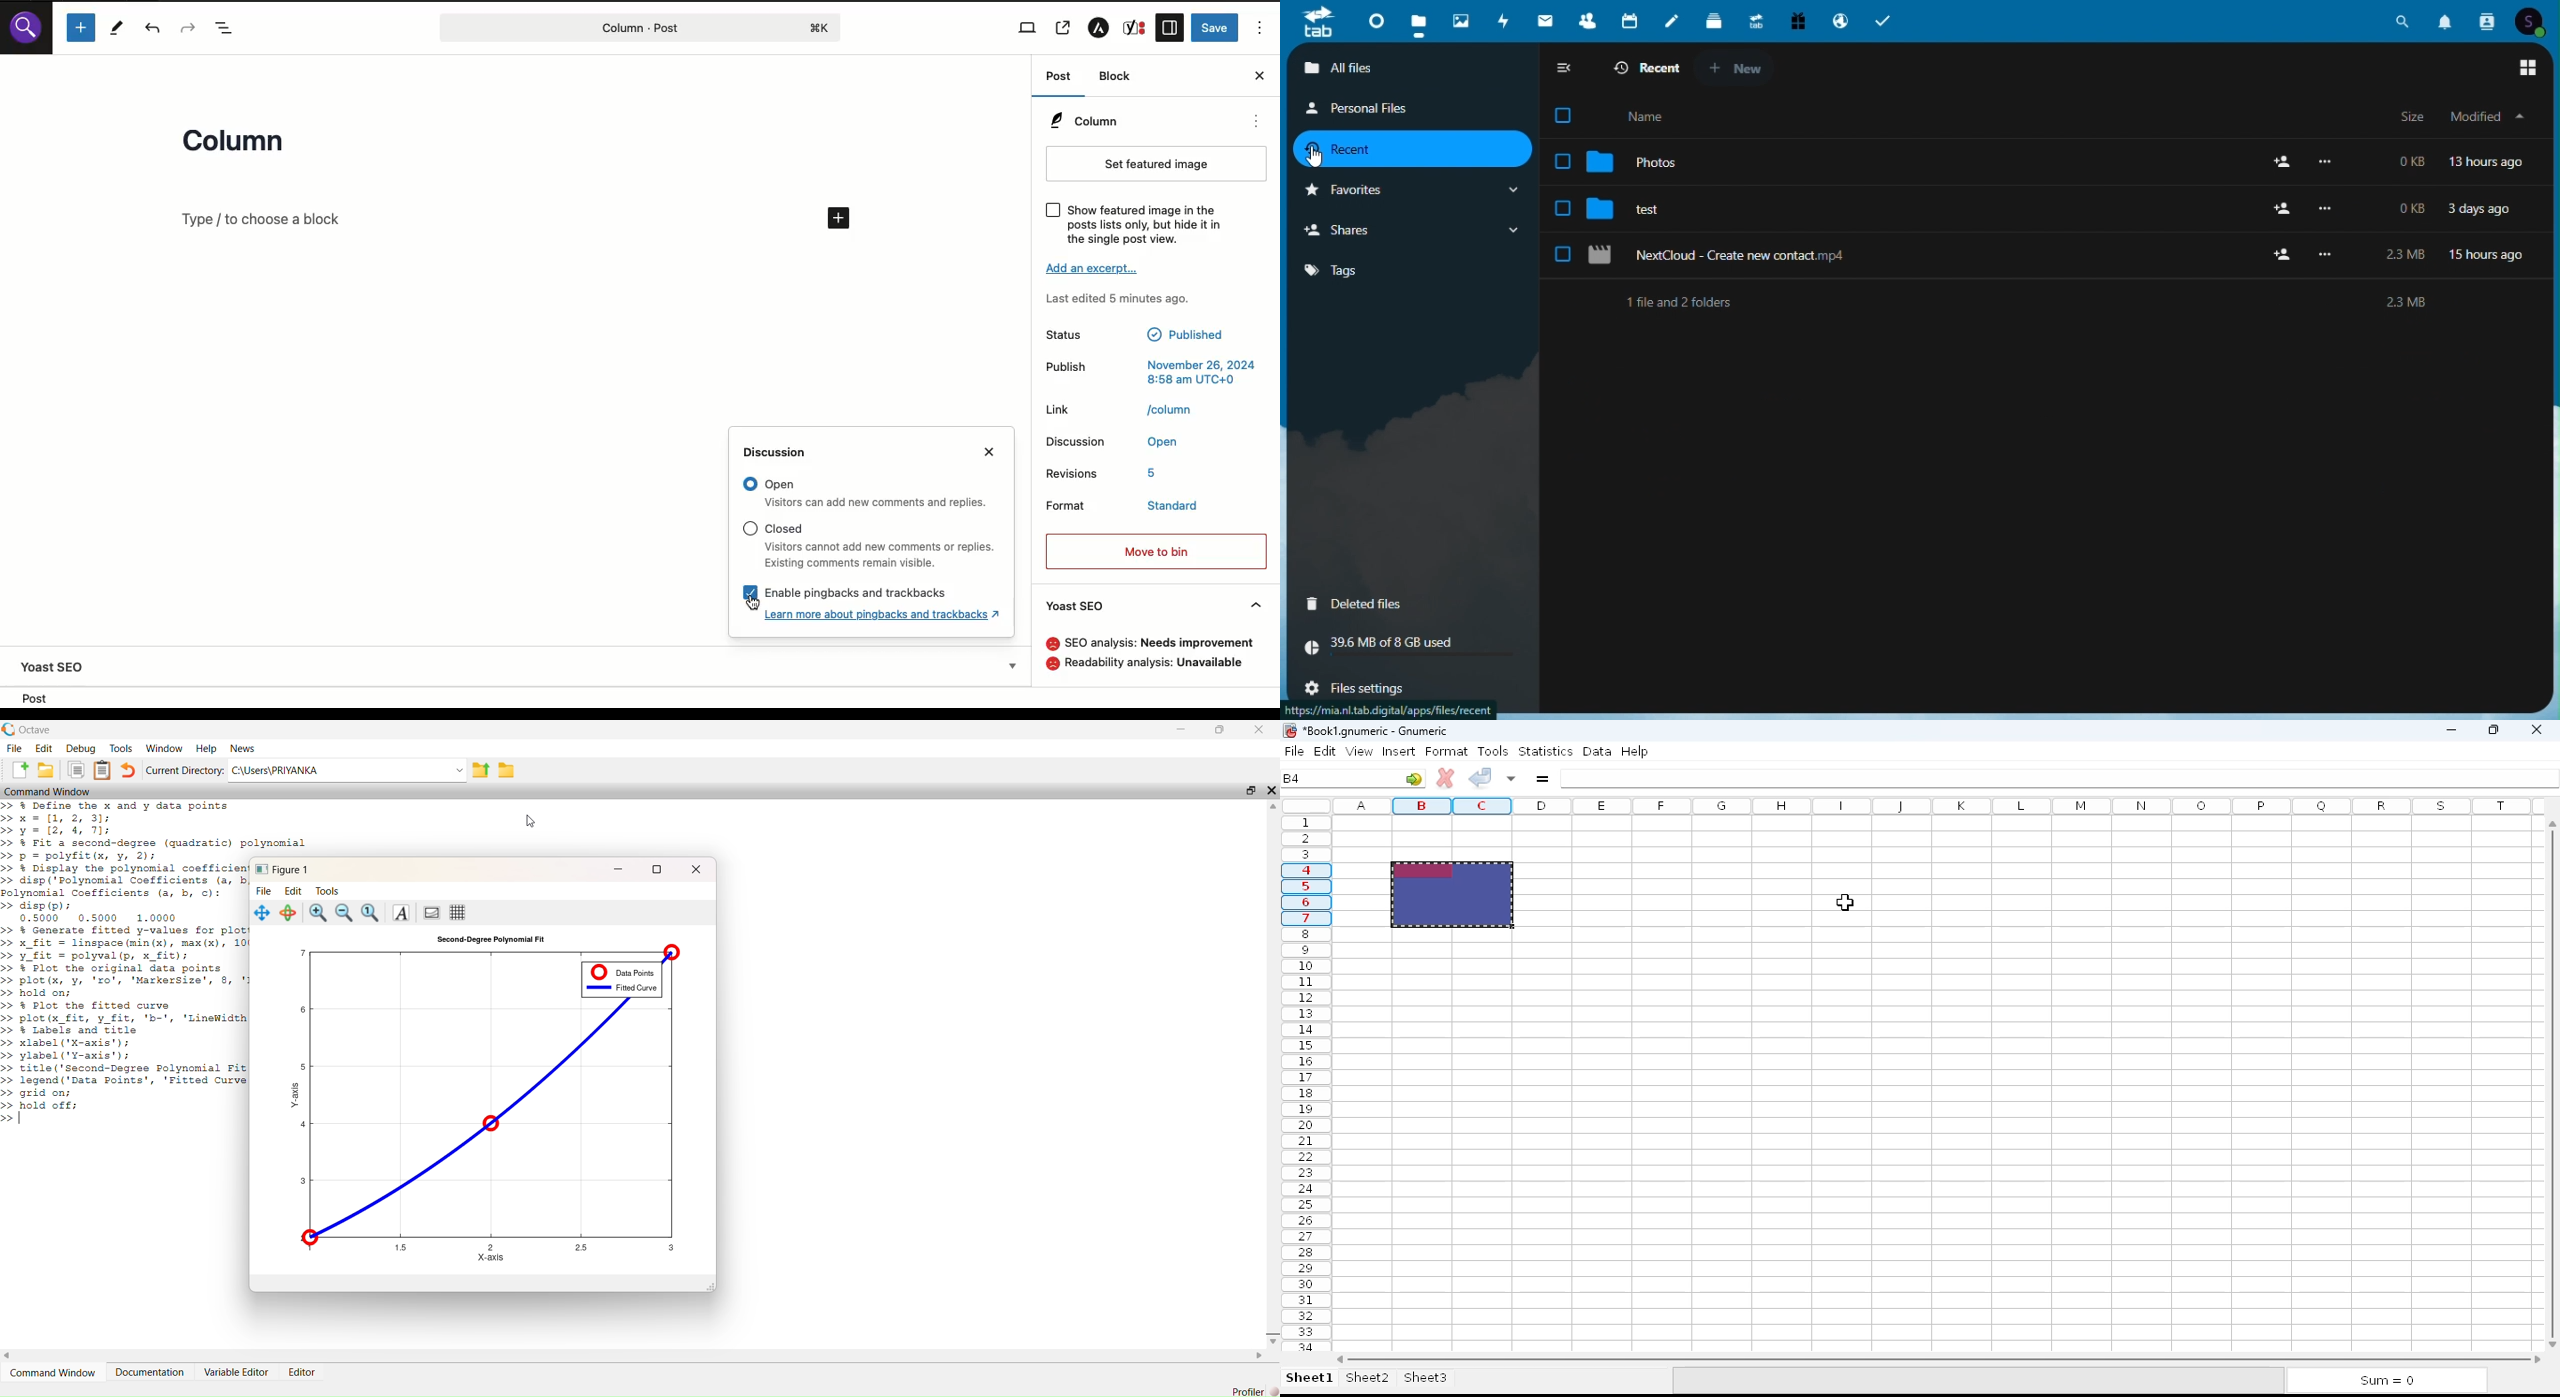 The image size is (2576, 1400). What do you see at coordinates (1447, 751) in the screenshot?
I see `format` at bounding box center [1447, 751].